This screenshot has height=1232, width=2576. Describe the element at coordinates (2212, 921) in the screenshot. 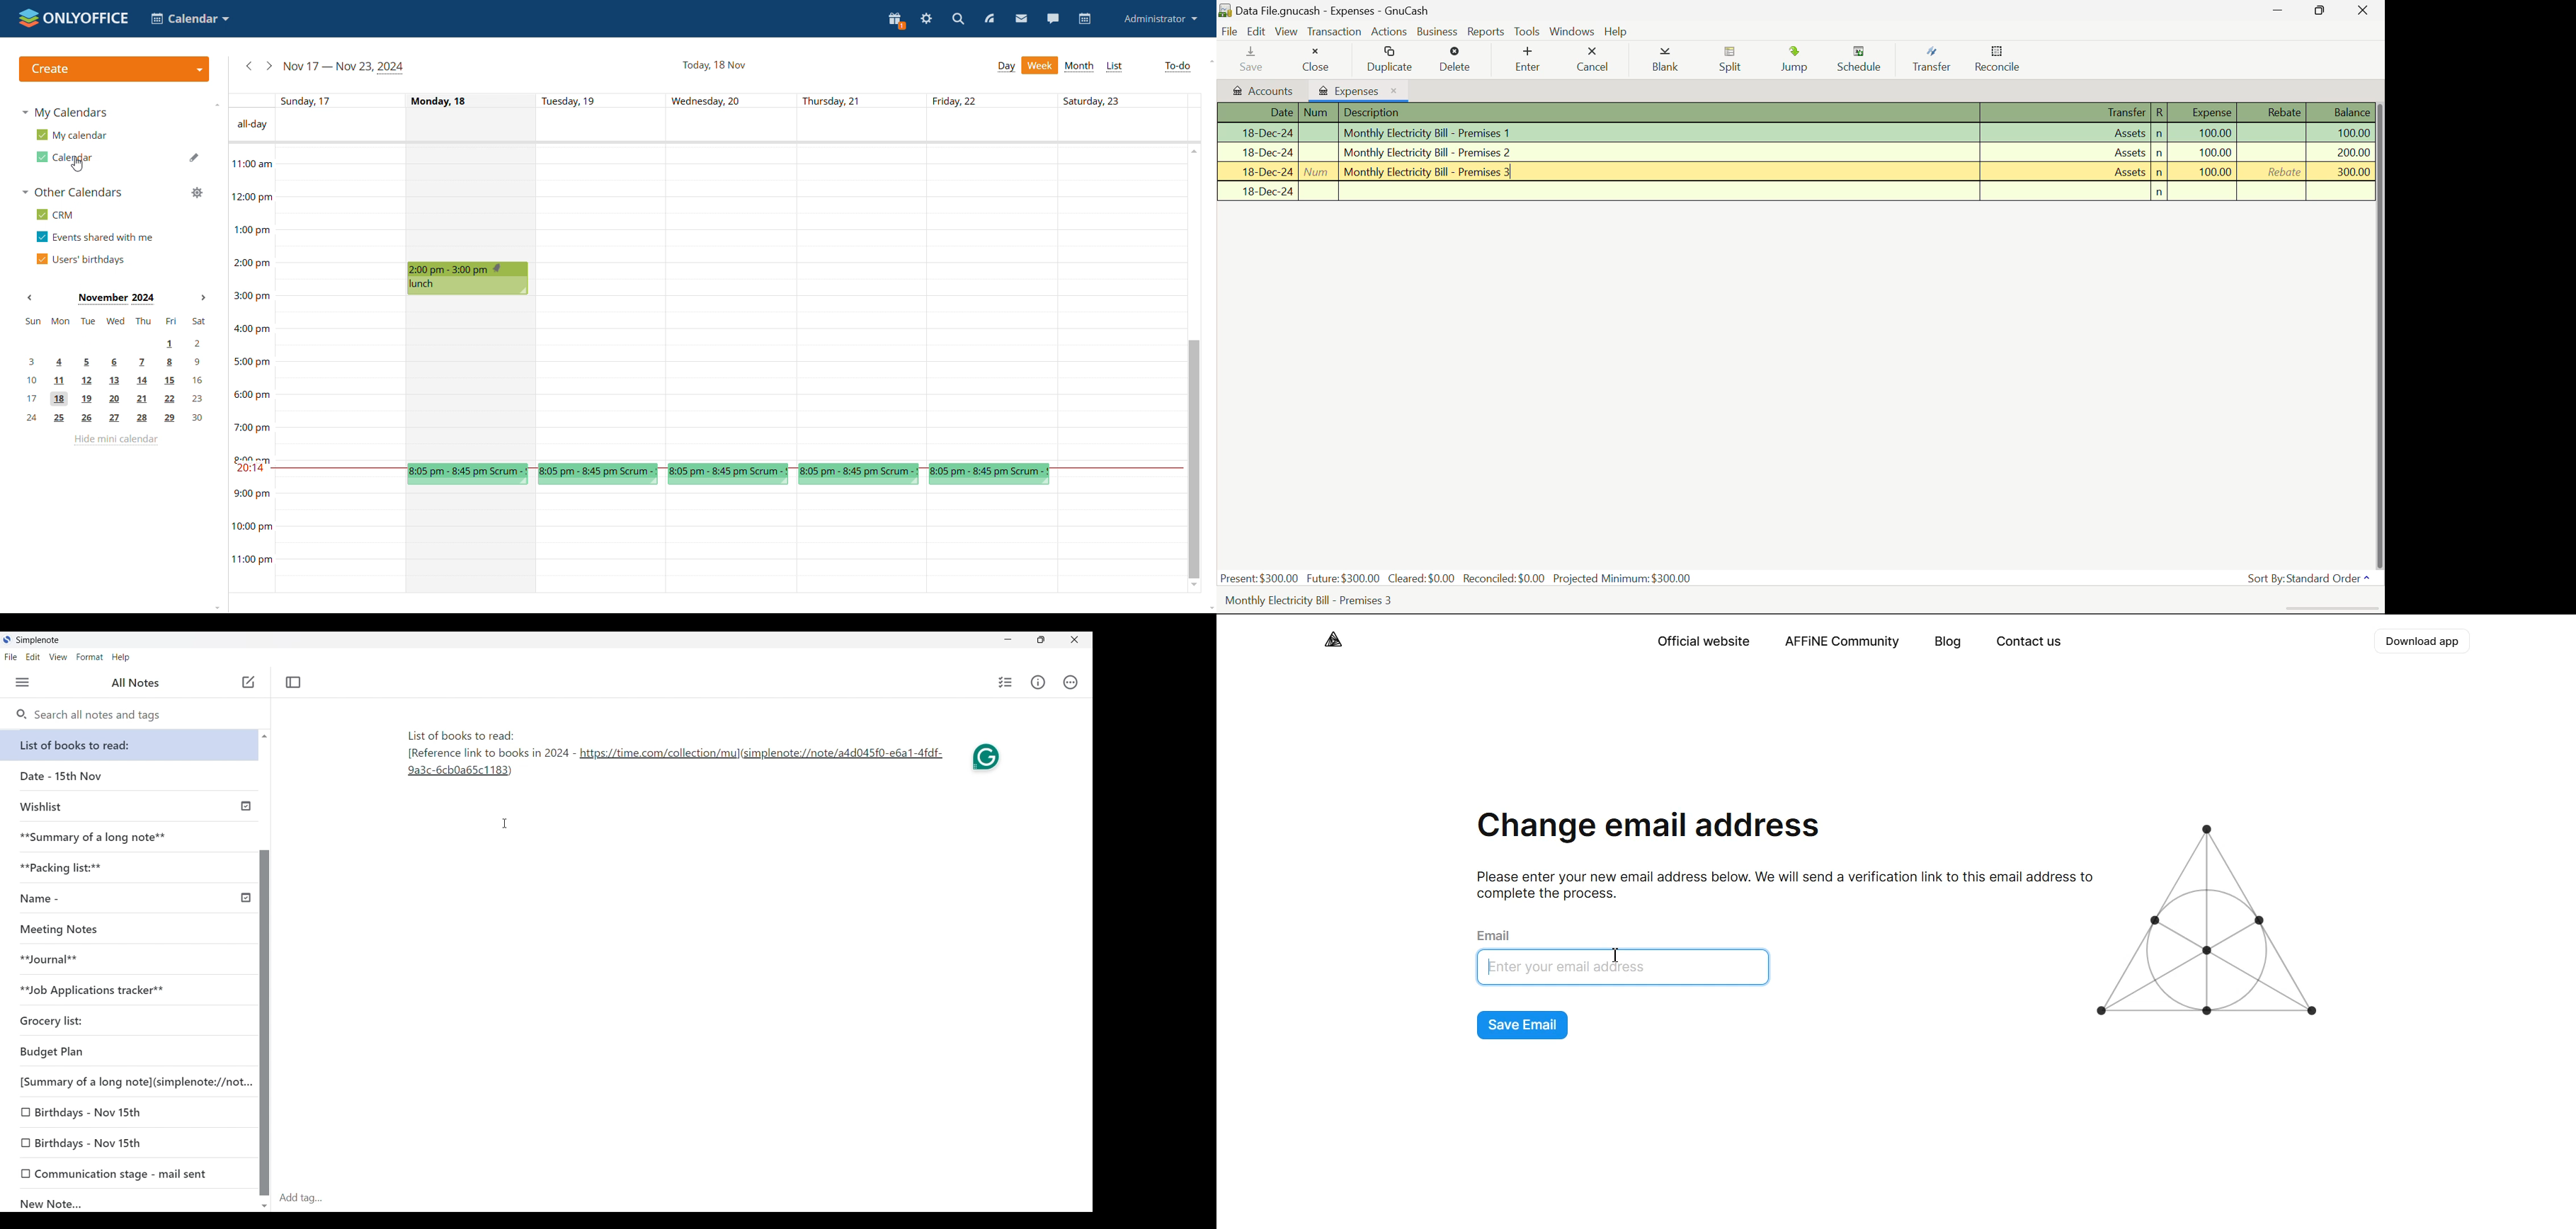

I see `Logo` at that location.